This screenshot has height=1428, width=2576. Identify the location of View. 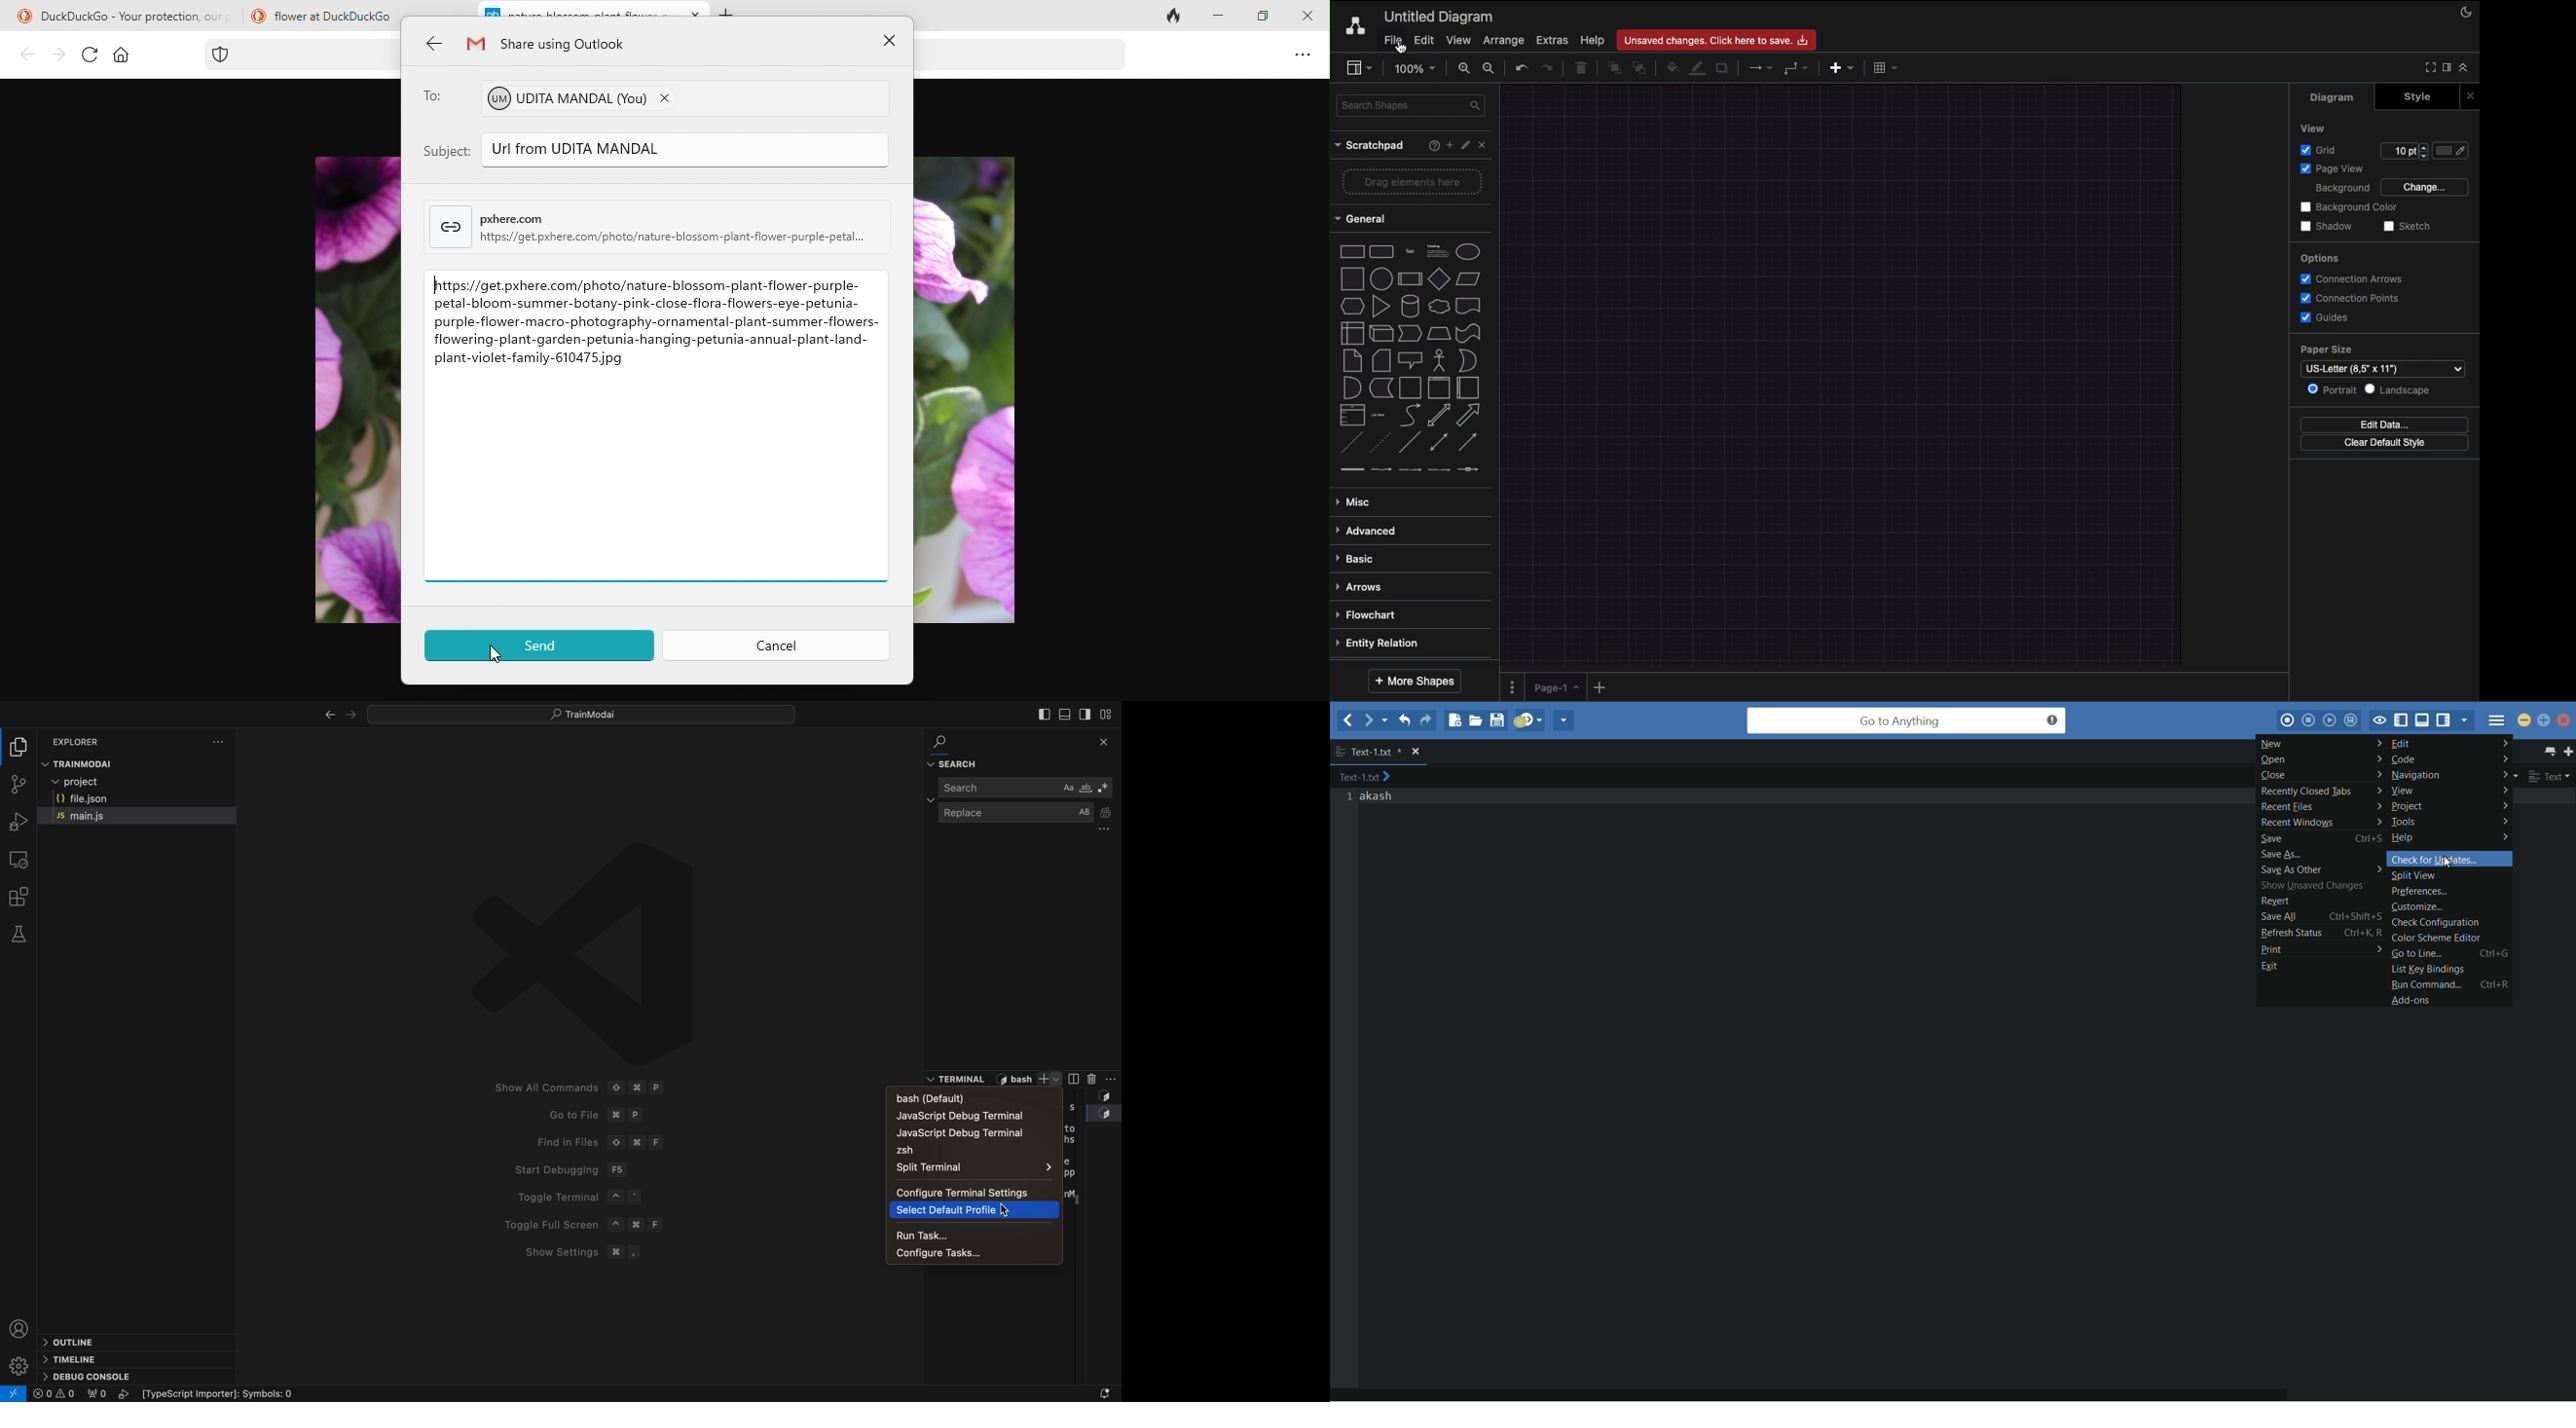
(2315, 127).